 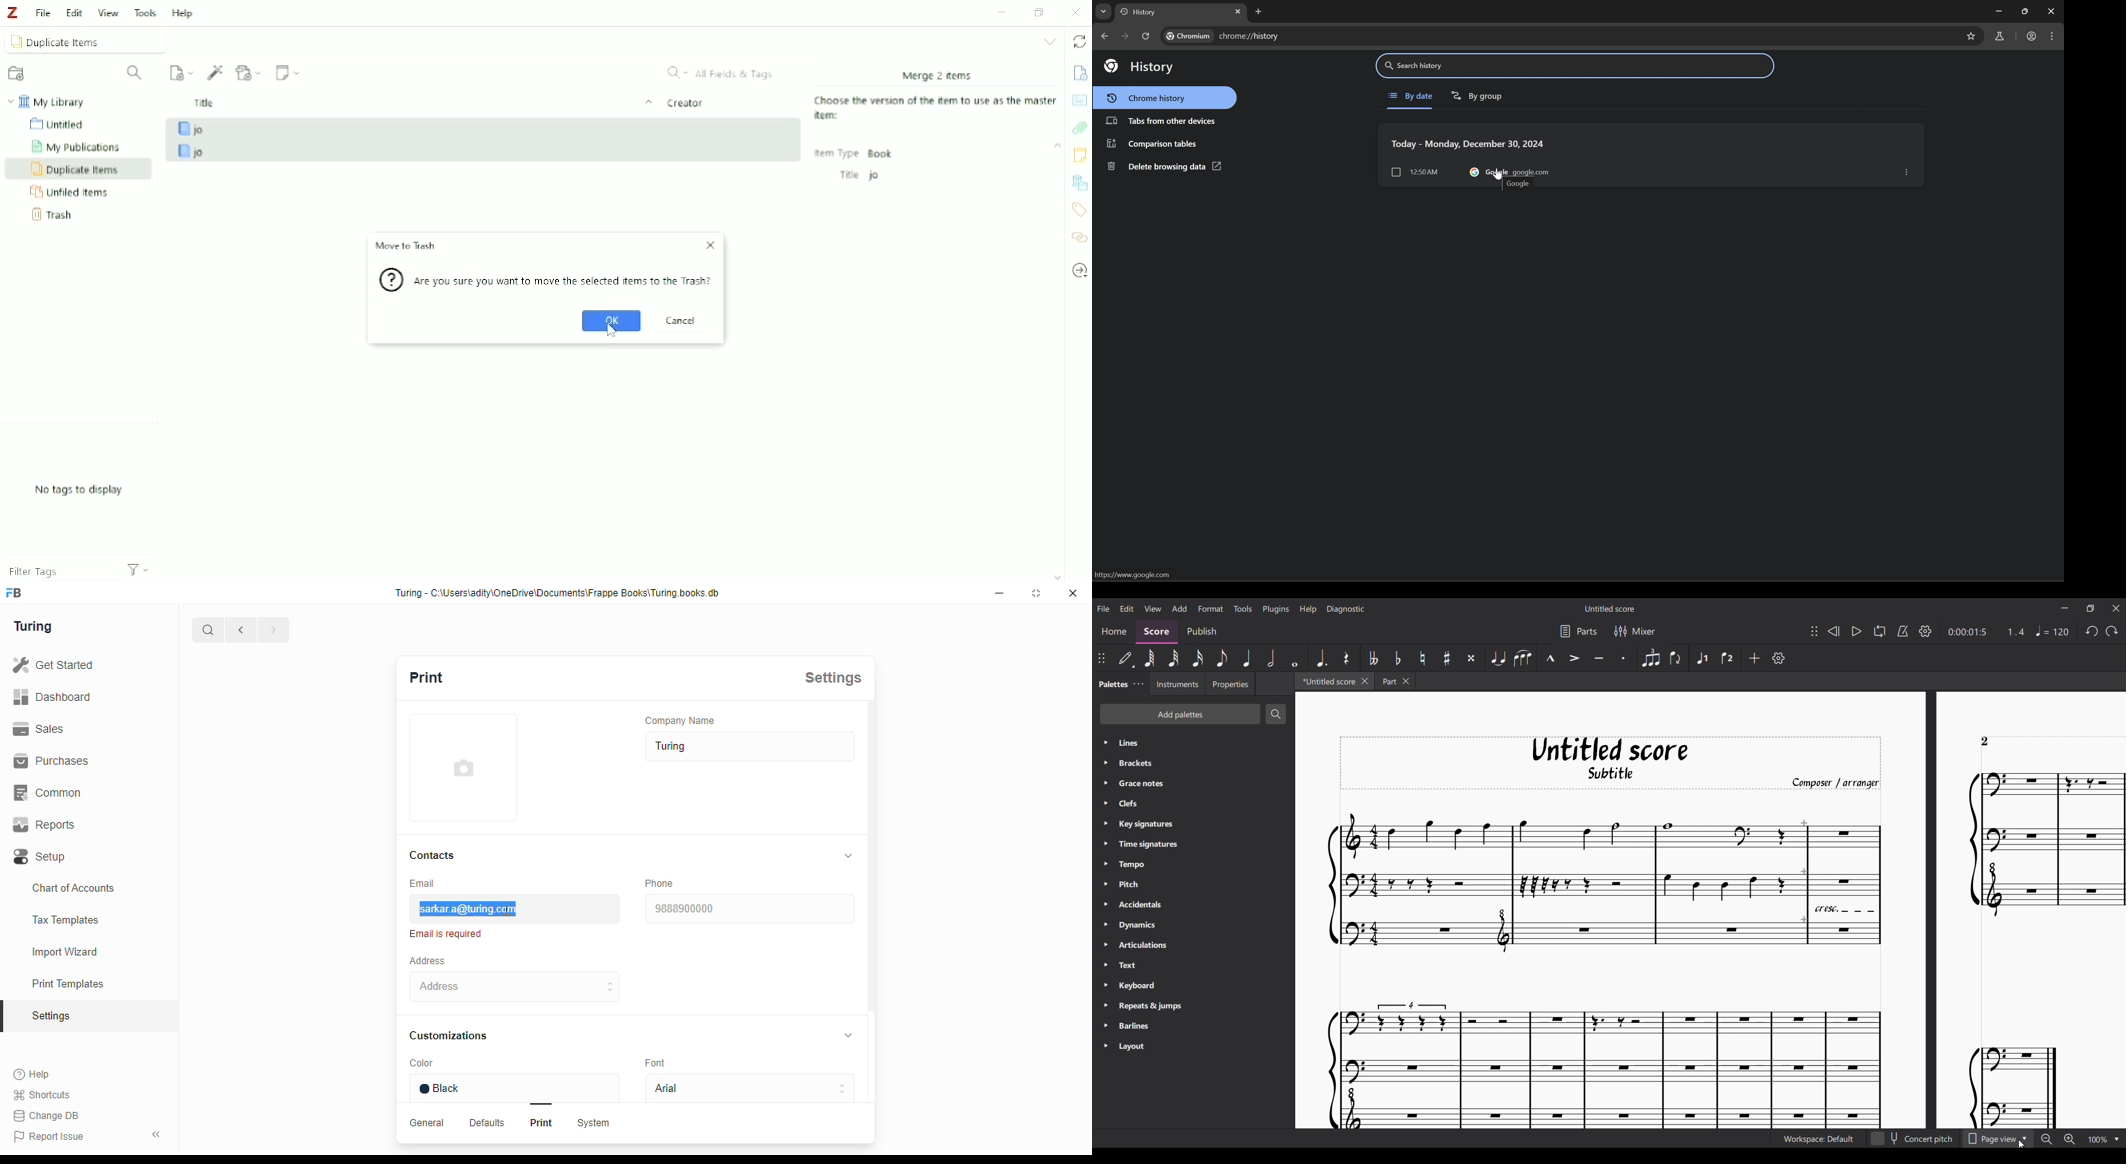 What do you see at coordinates (209, 630) in the screenshot?
I see `search` at bounding box center [209, 630].